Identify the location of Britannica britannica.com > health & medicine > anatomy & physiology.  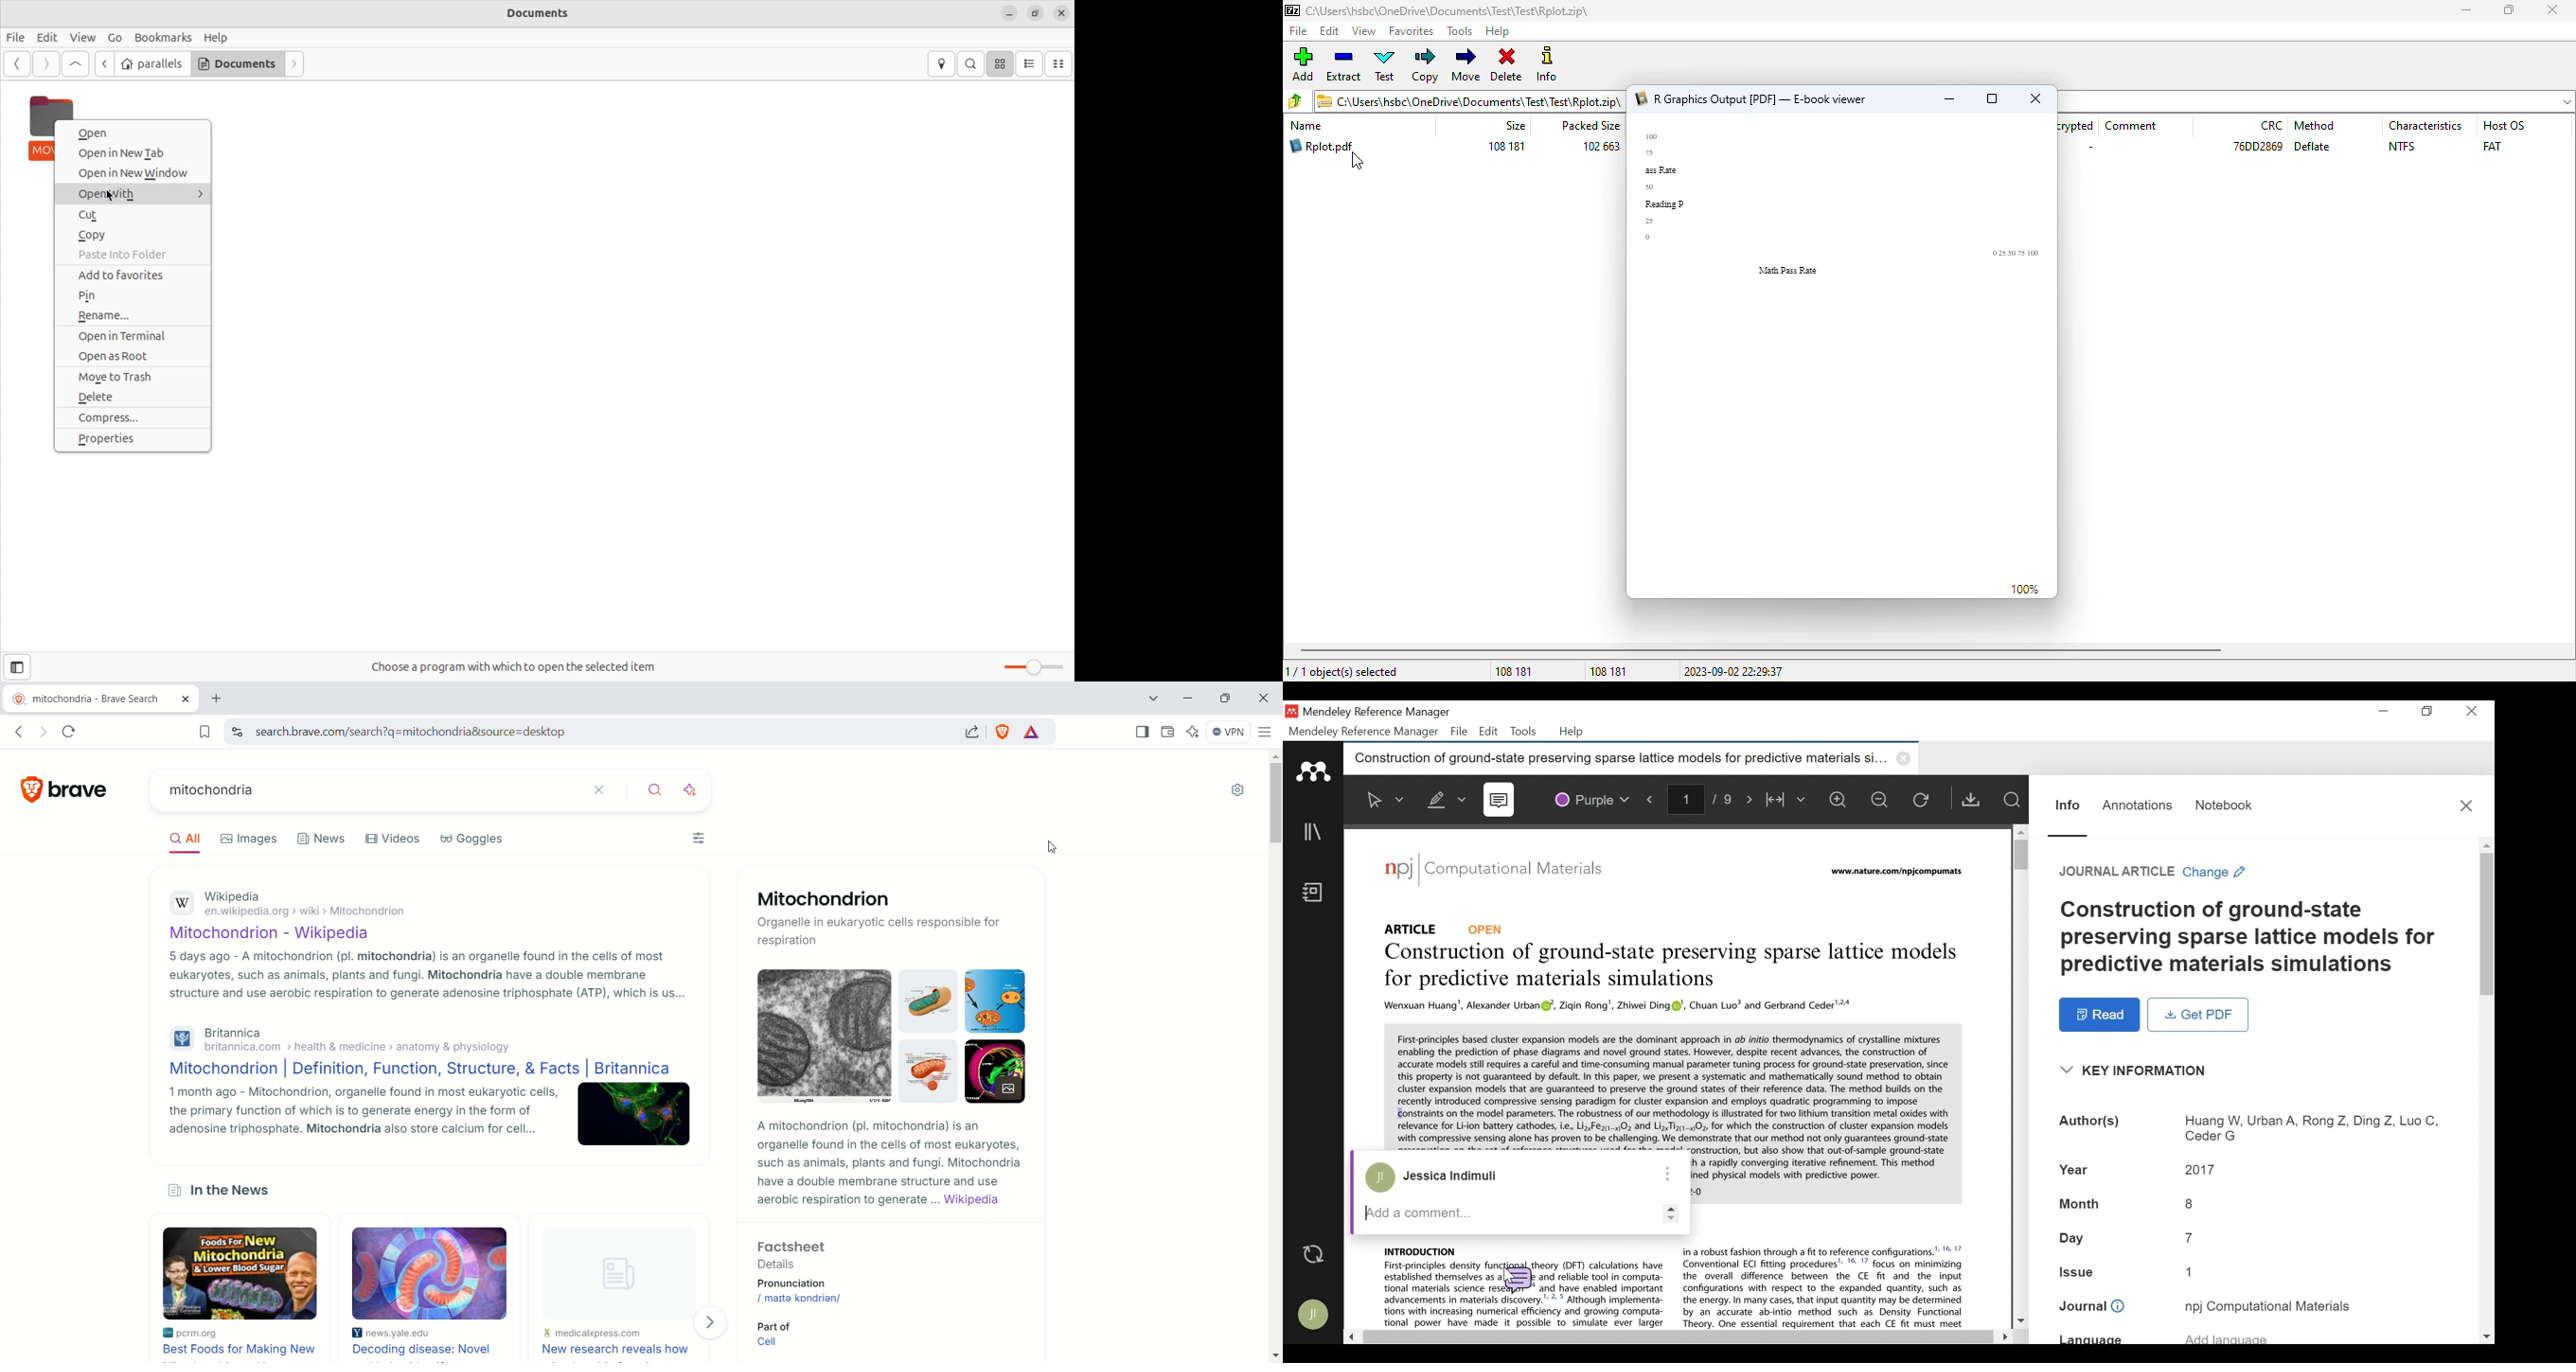
(350, 1040).